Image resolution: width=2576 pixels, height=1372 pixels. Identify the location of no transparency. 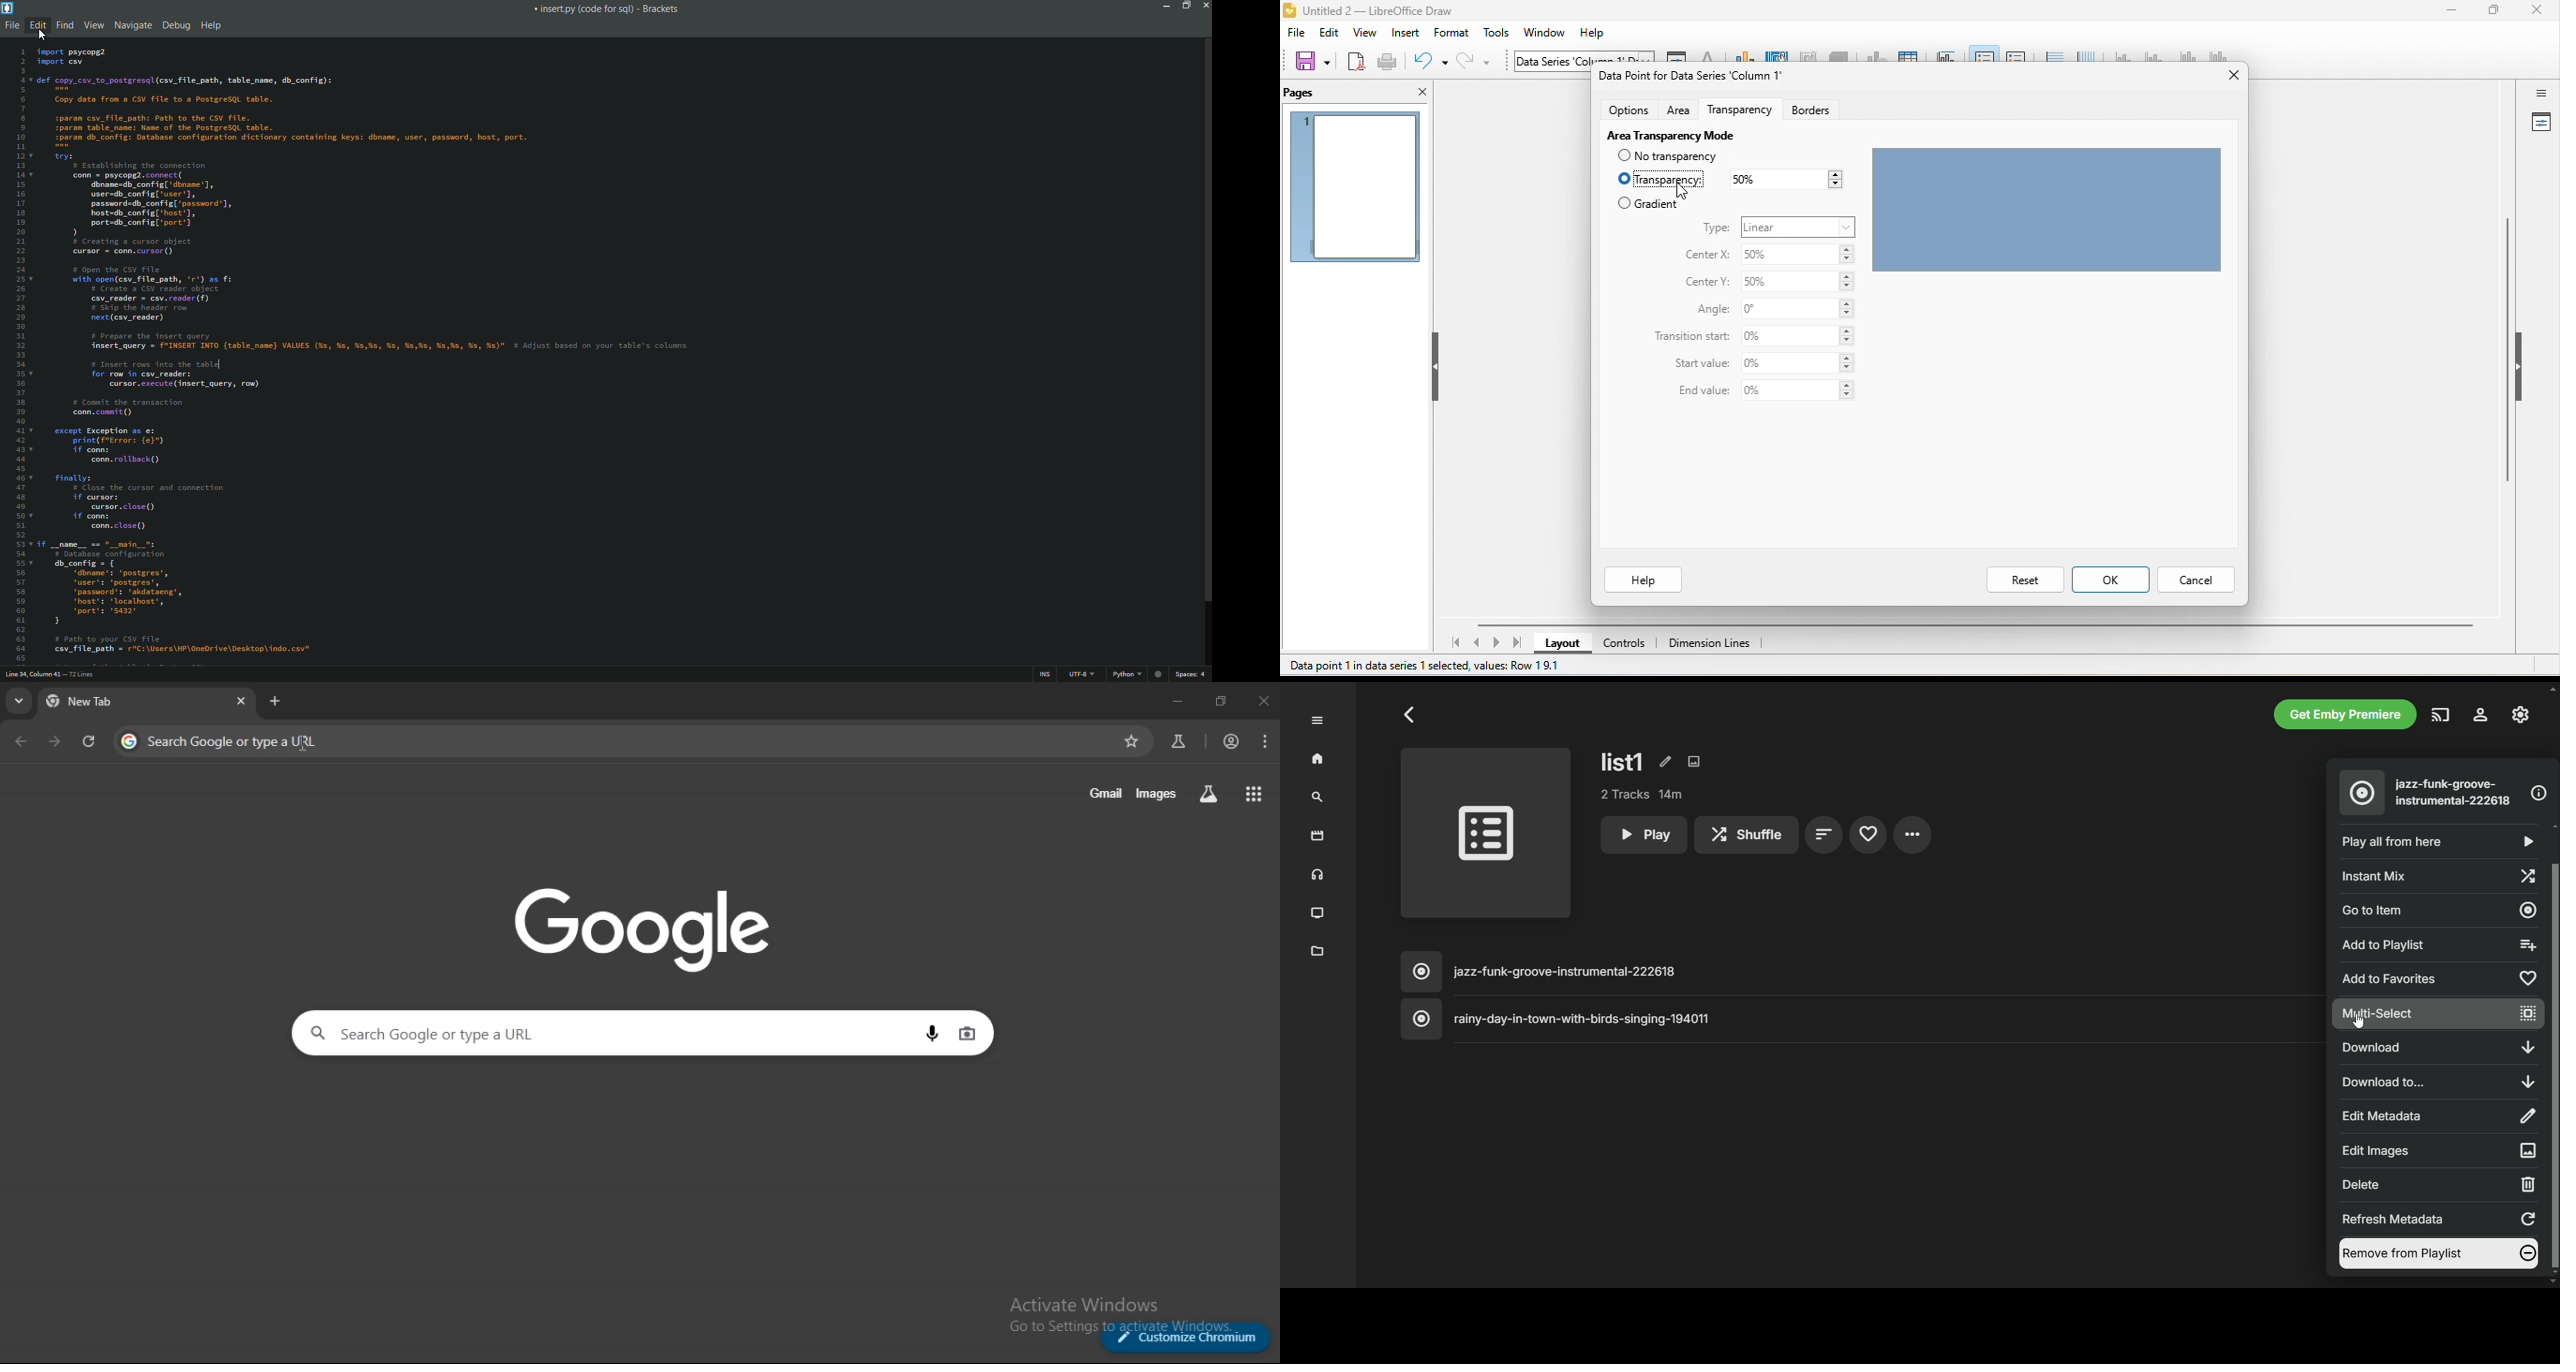
(1679, 156).